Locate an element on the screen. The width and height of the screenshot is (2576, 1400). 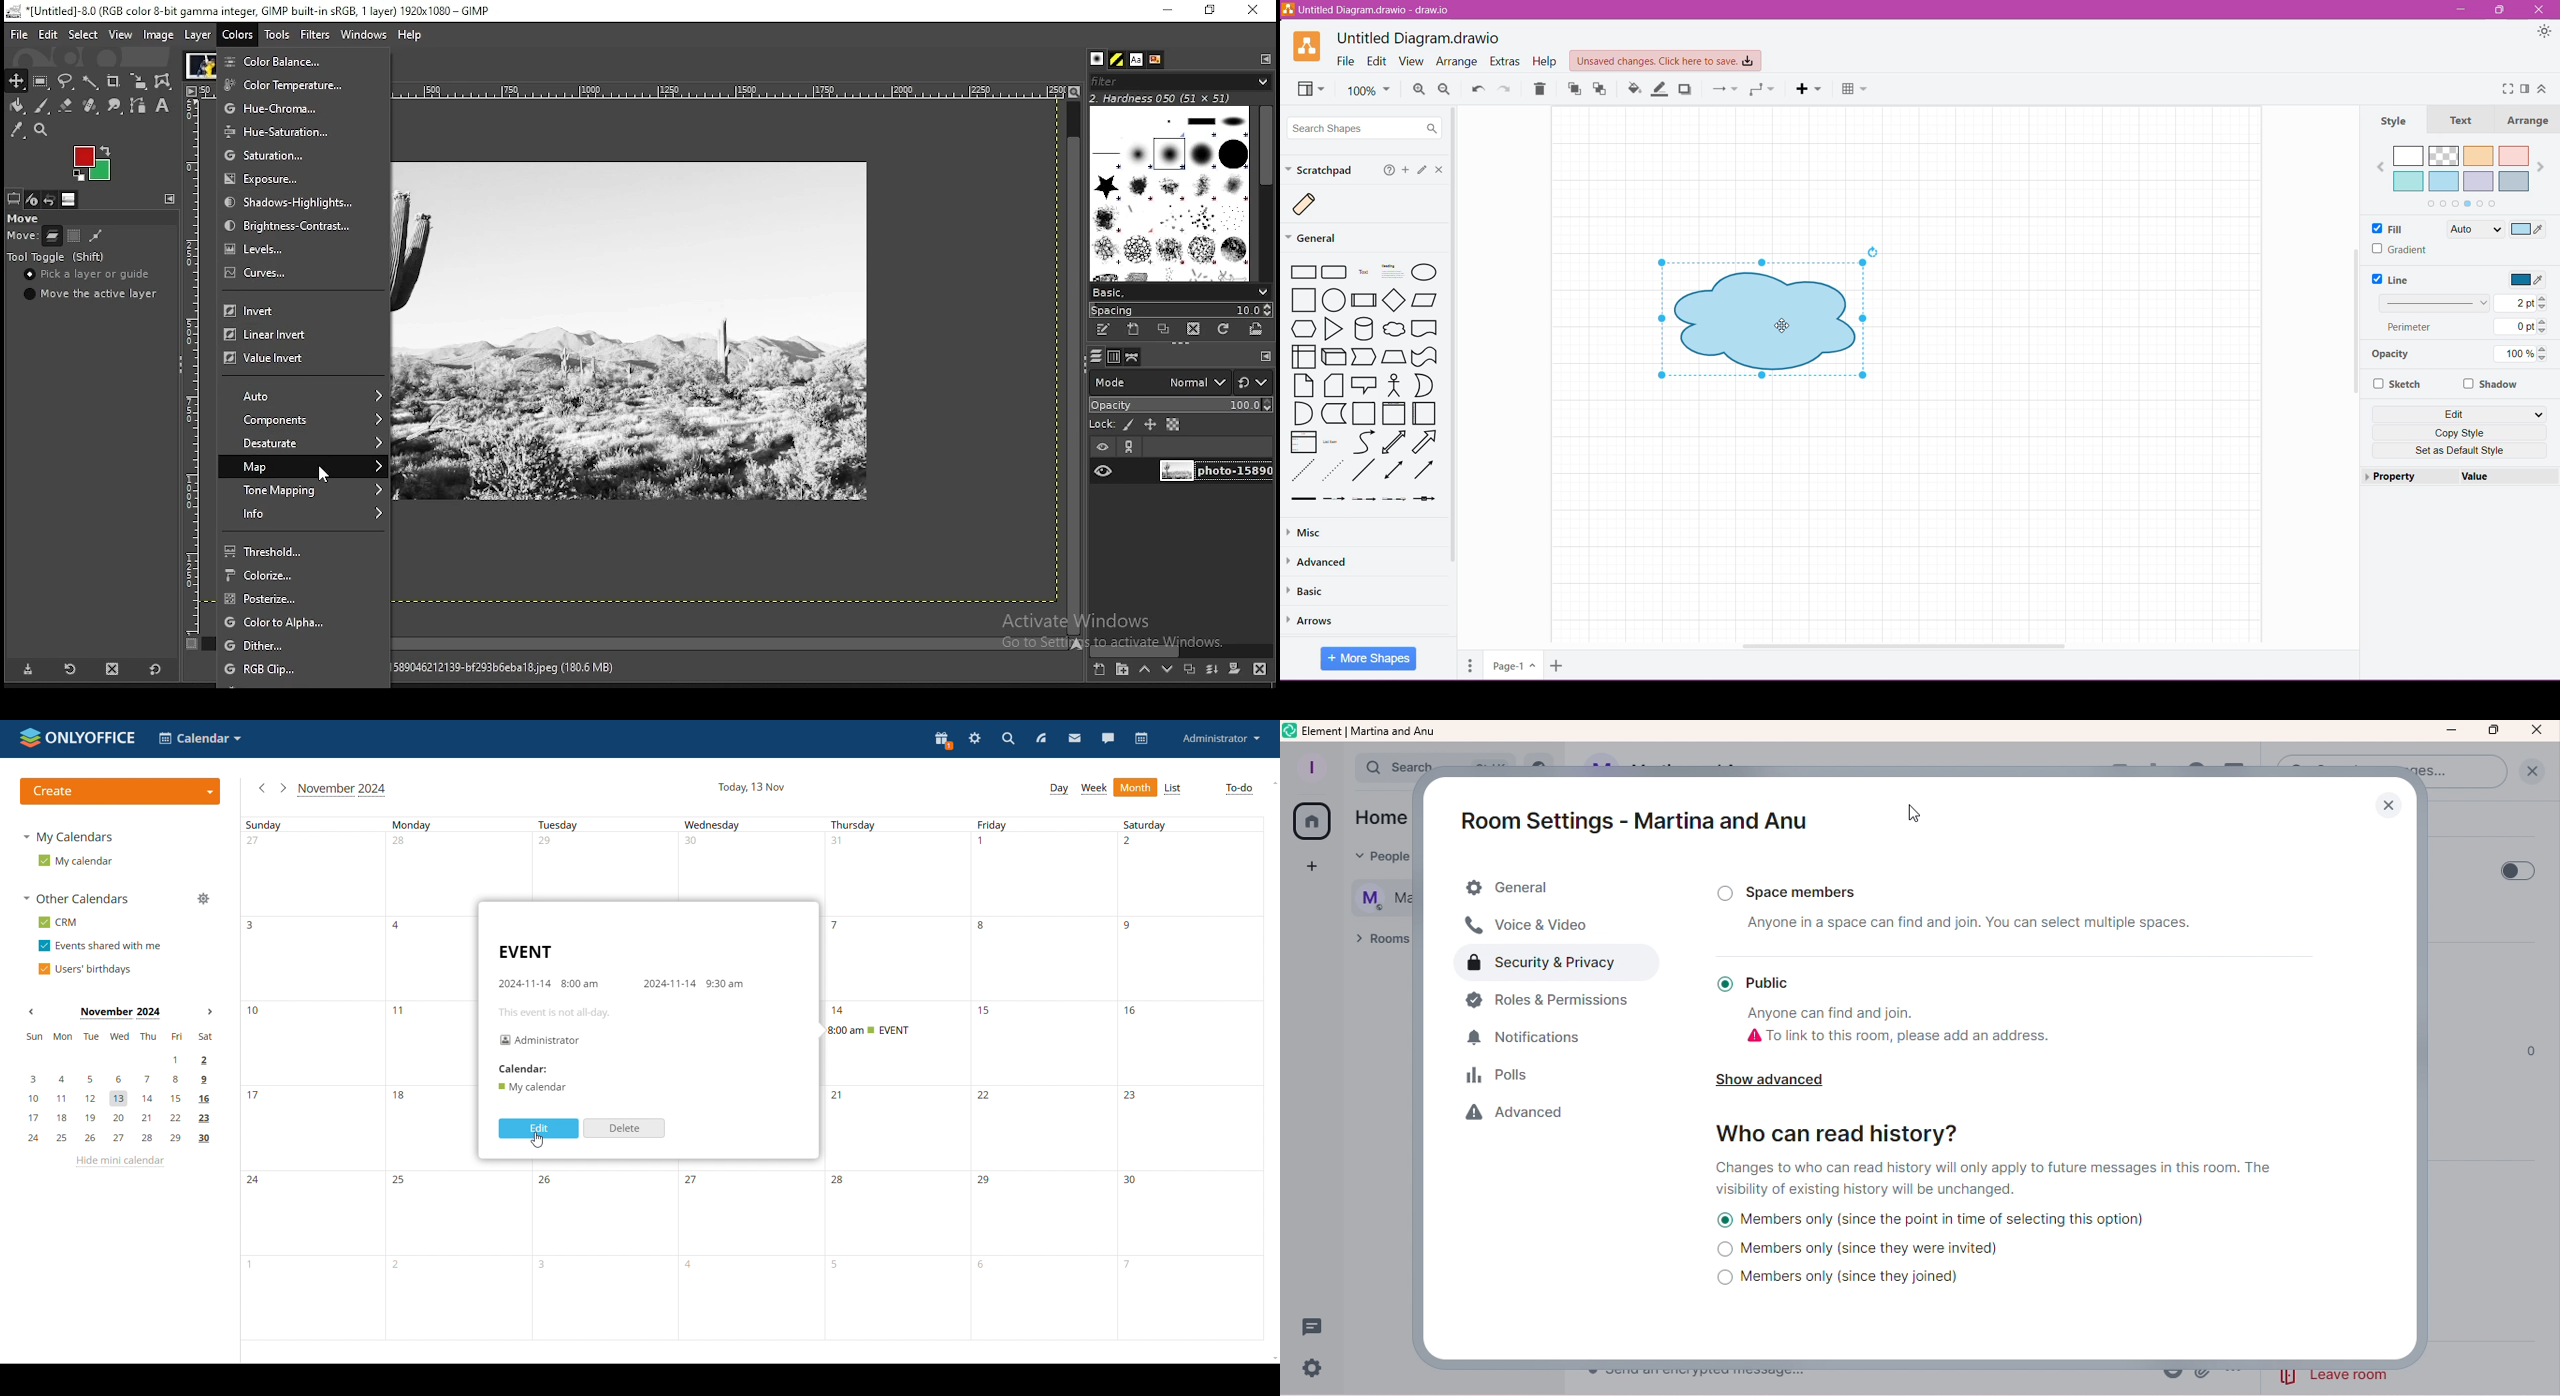
existing event is located at coordinates (867, 1030).